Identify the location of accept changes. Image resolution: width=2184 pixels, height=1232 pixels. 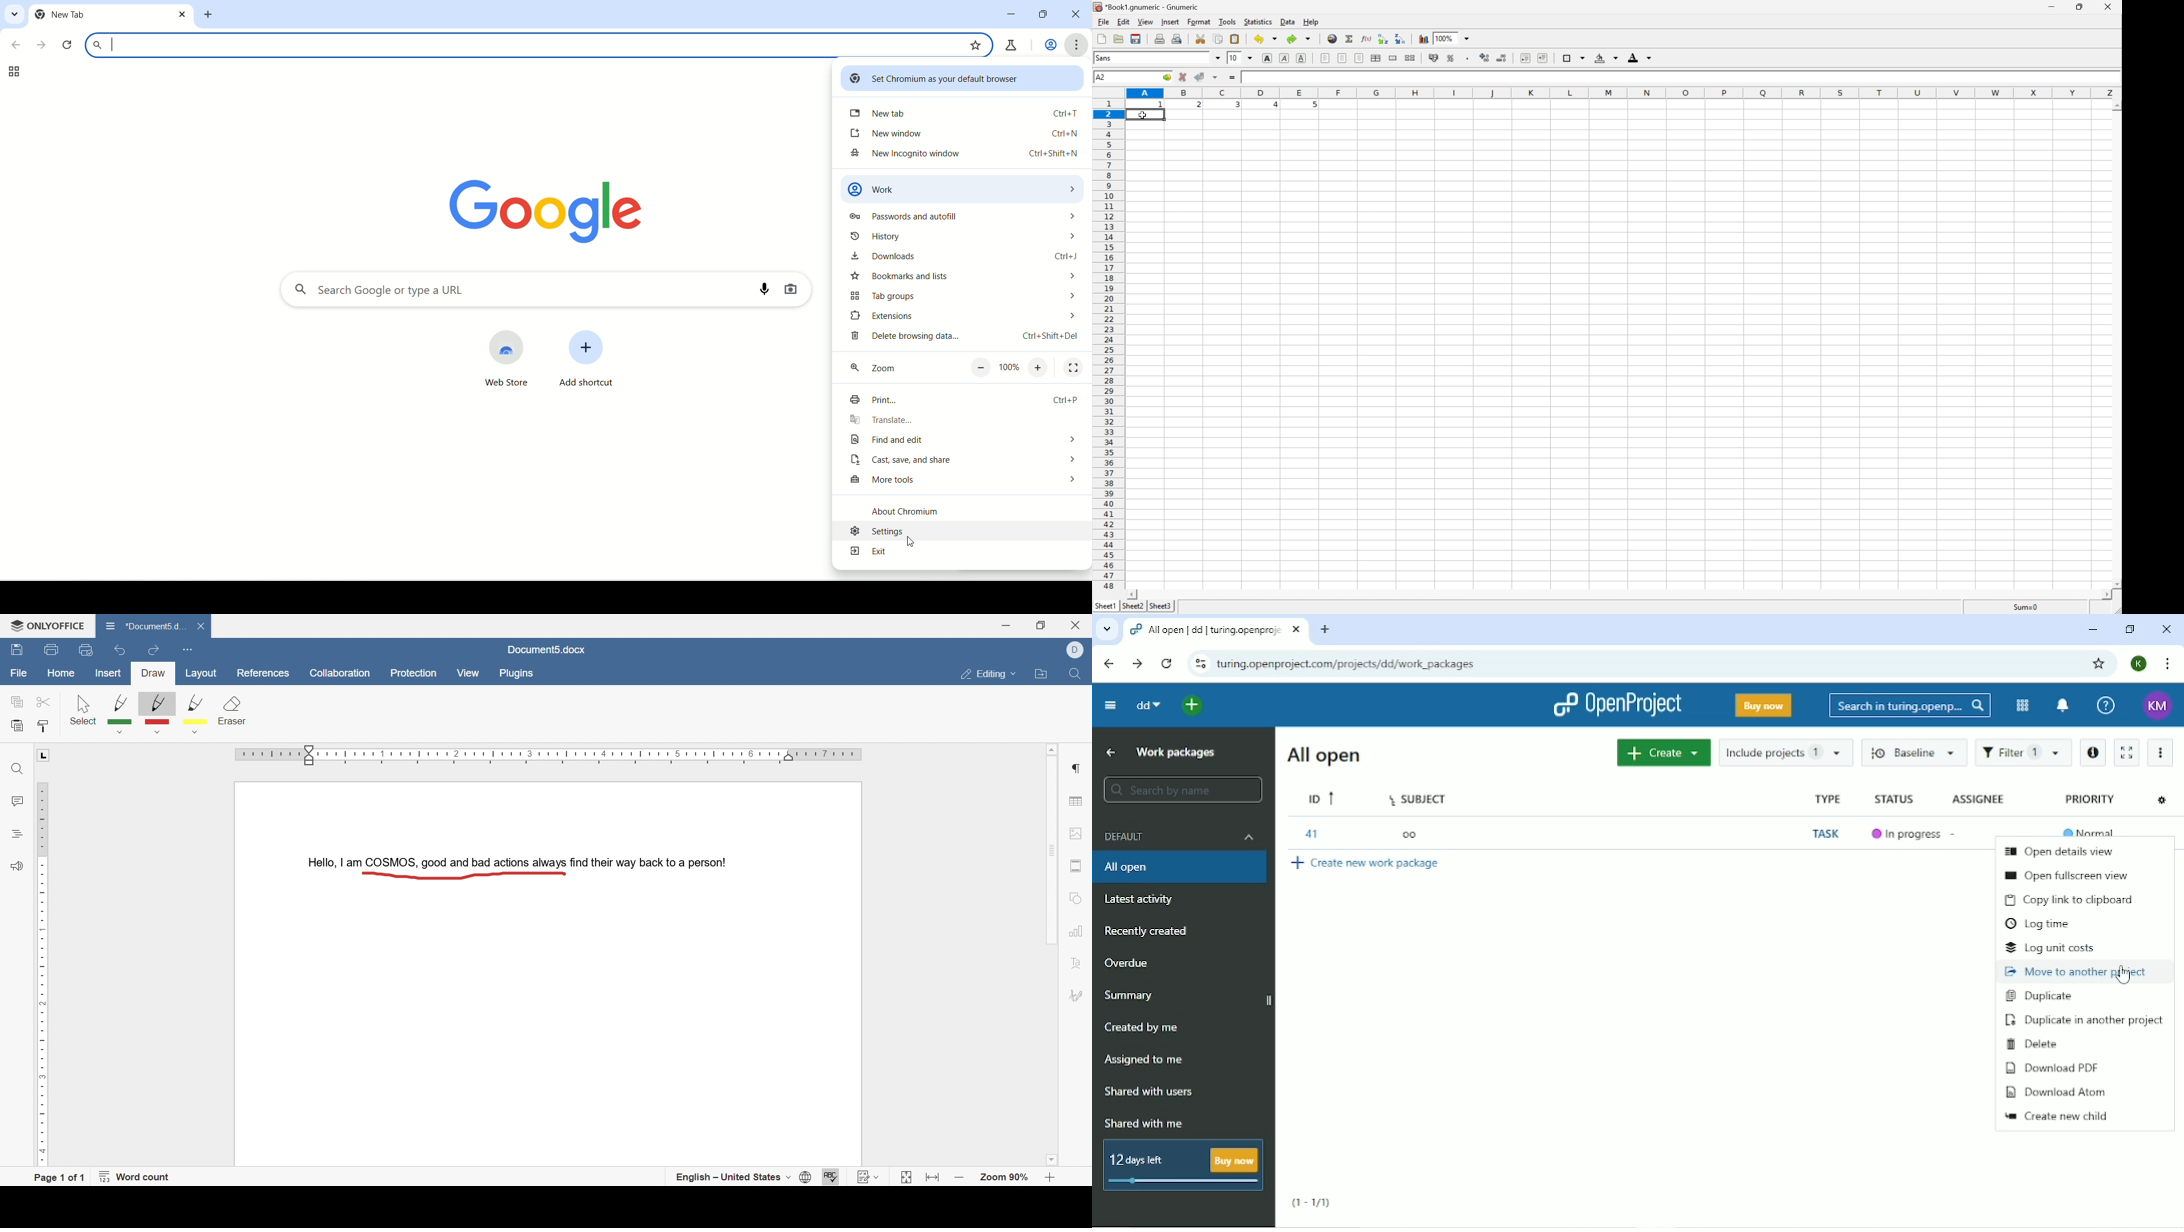
(1200, 77).